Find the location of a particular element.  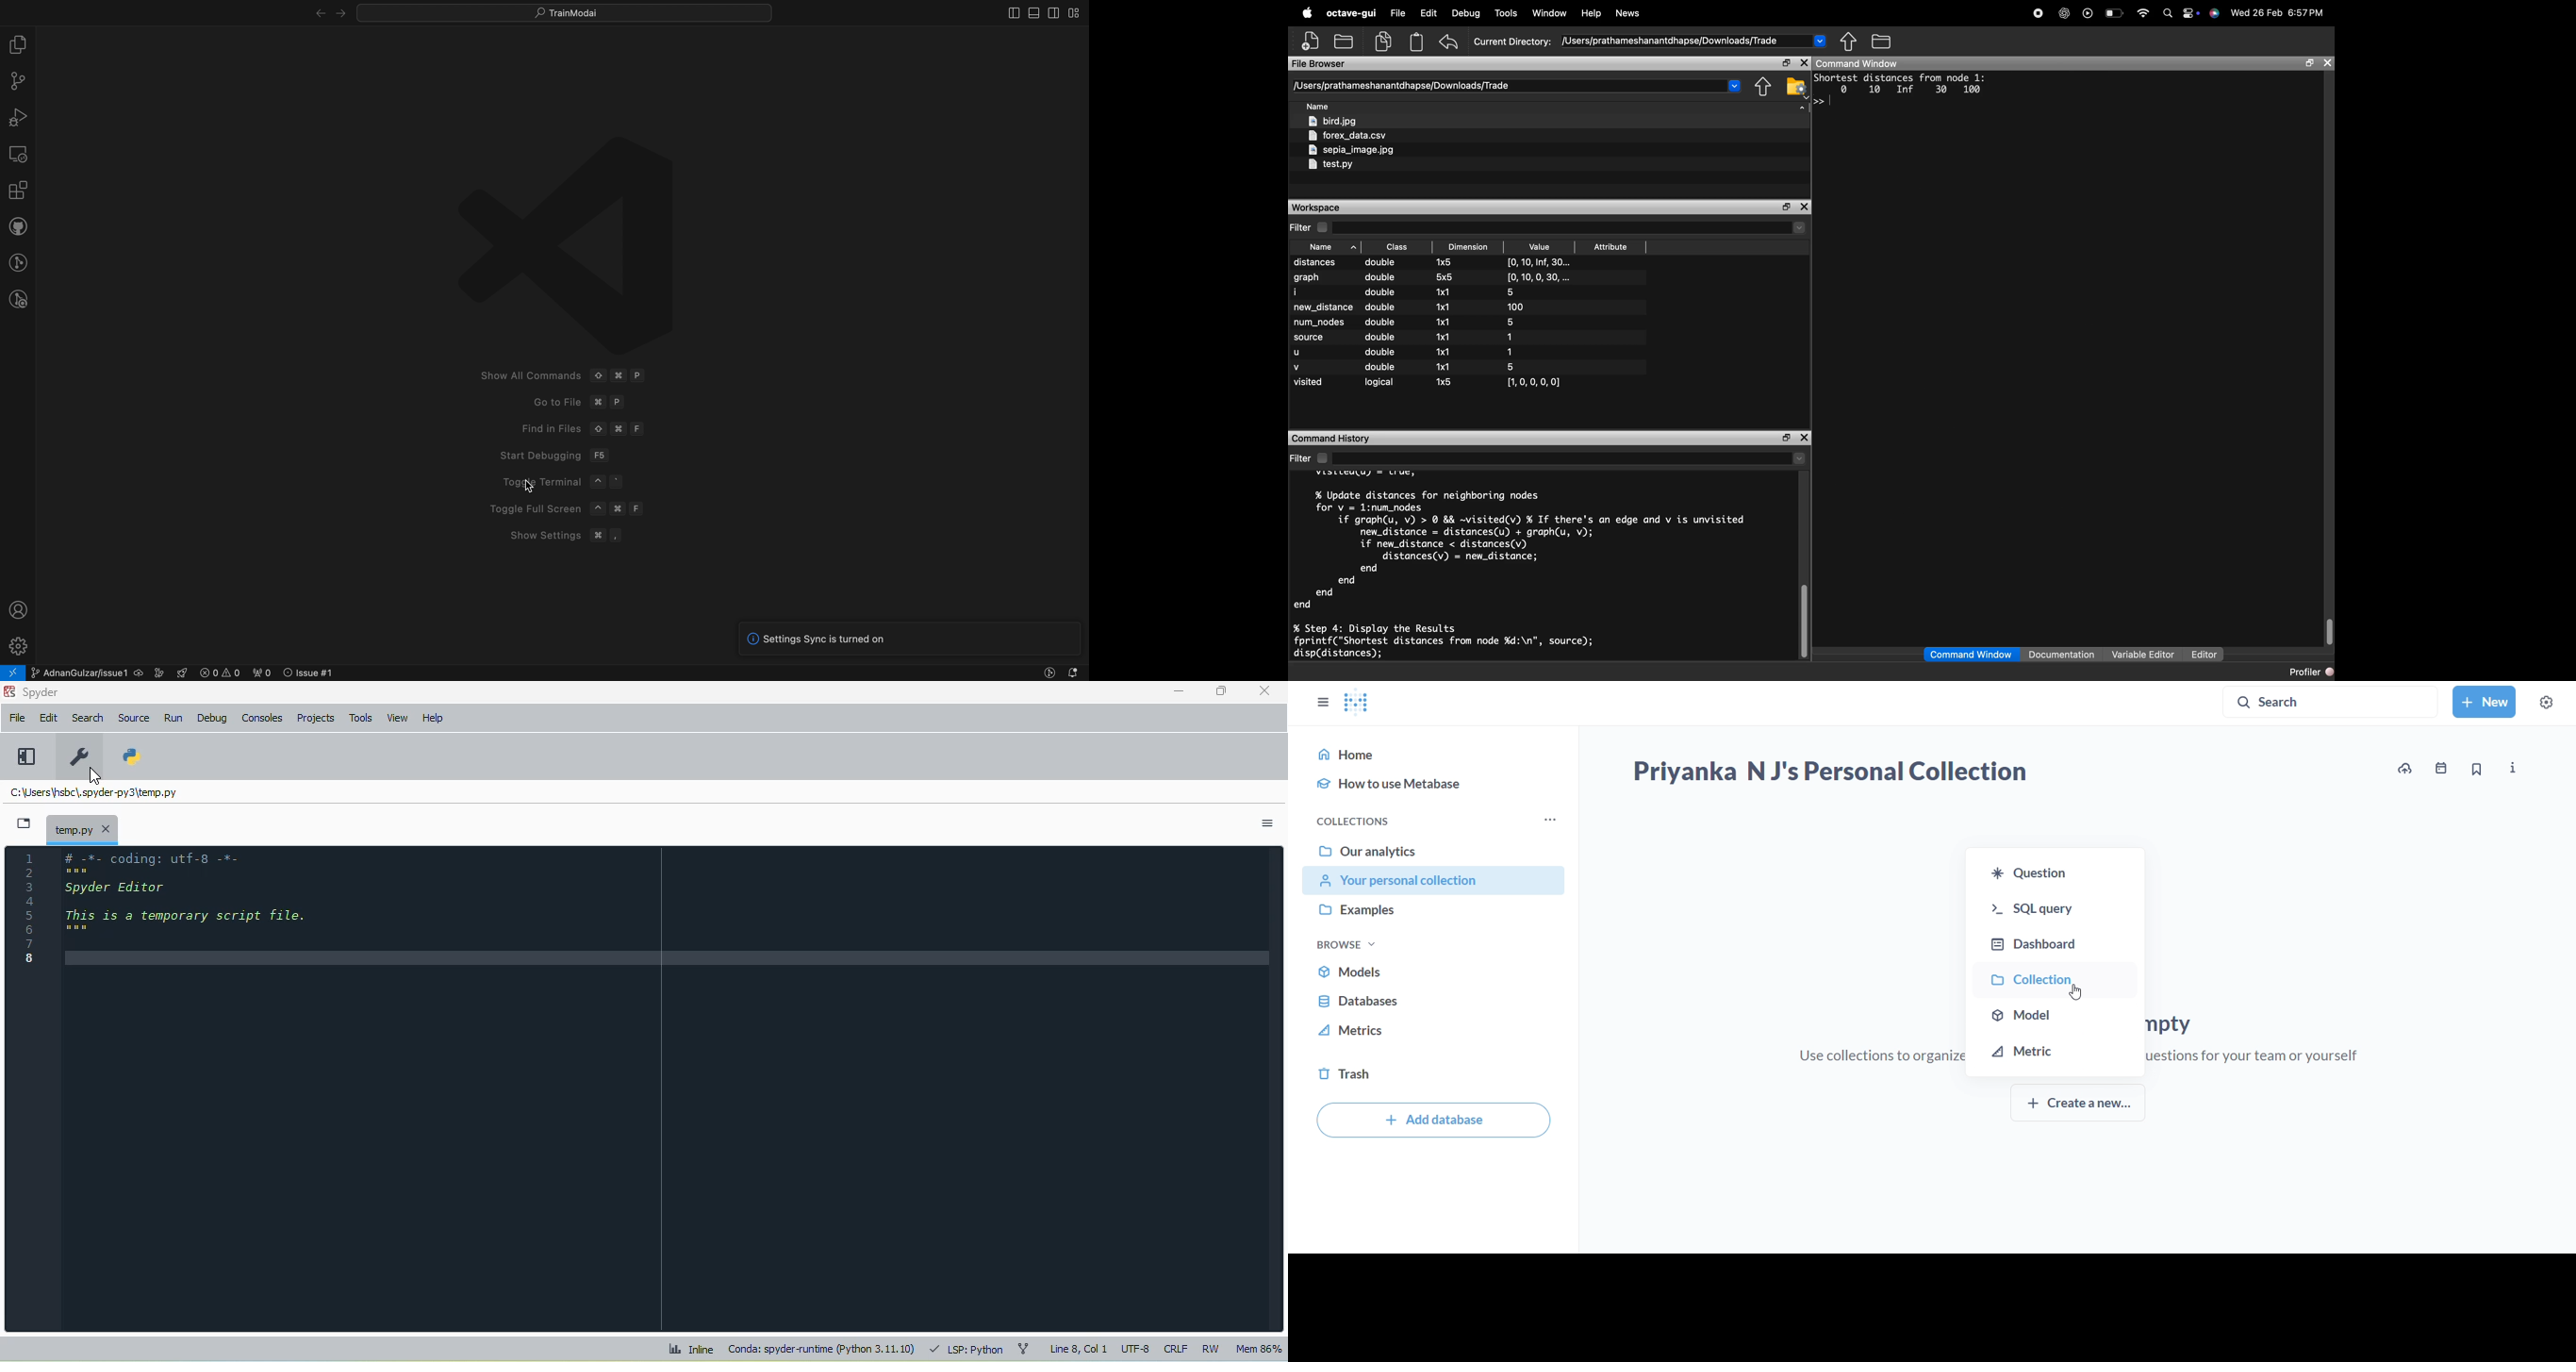

line numbers is located at coordinates (29, 907).